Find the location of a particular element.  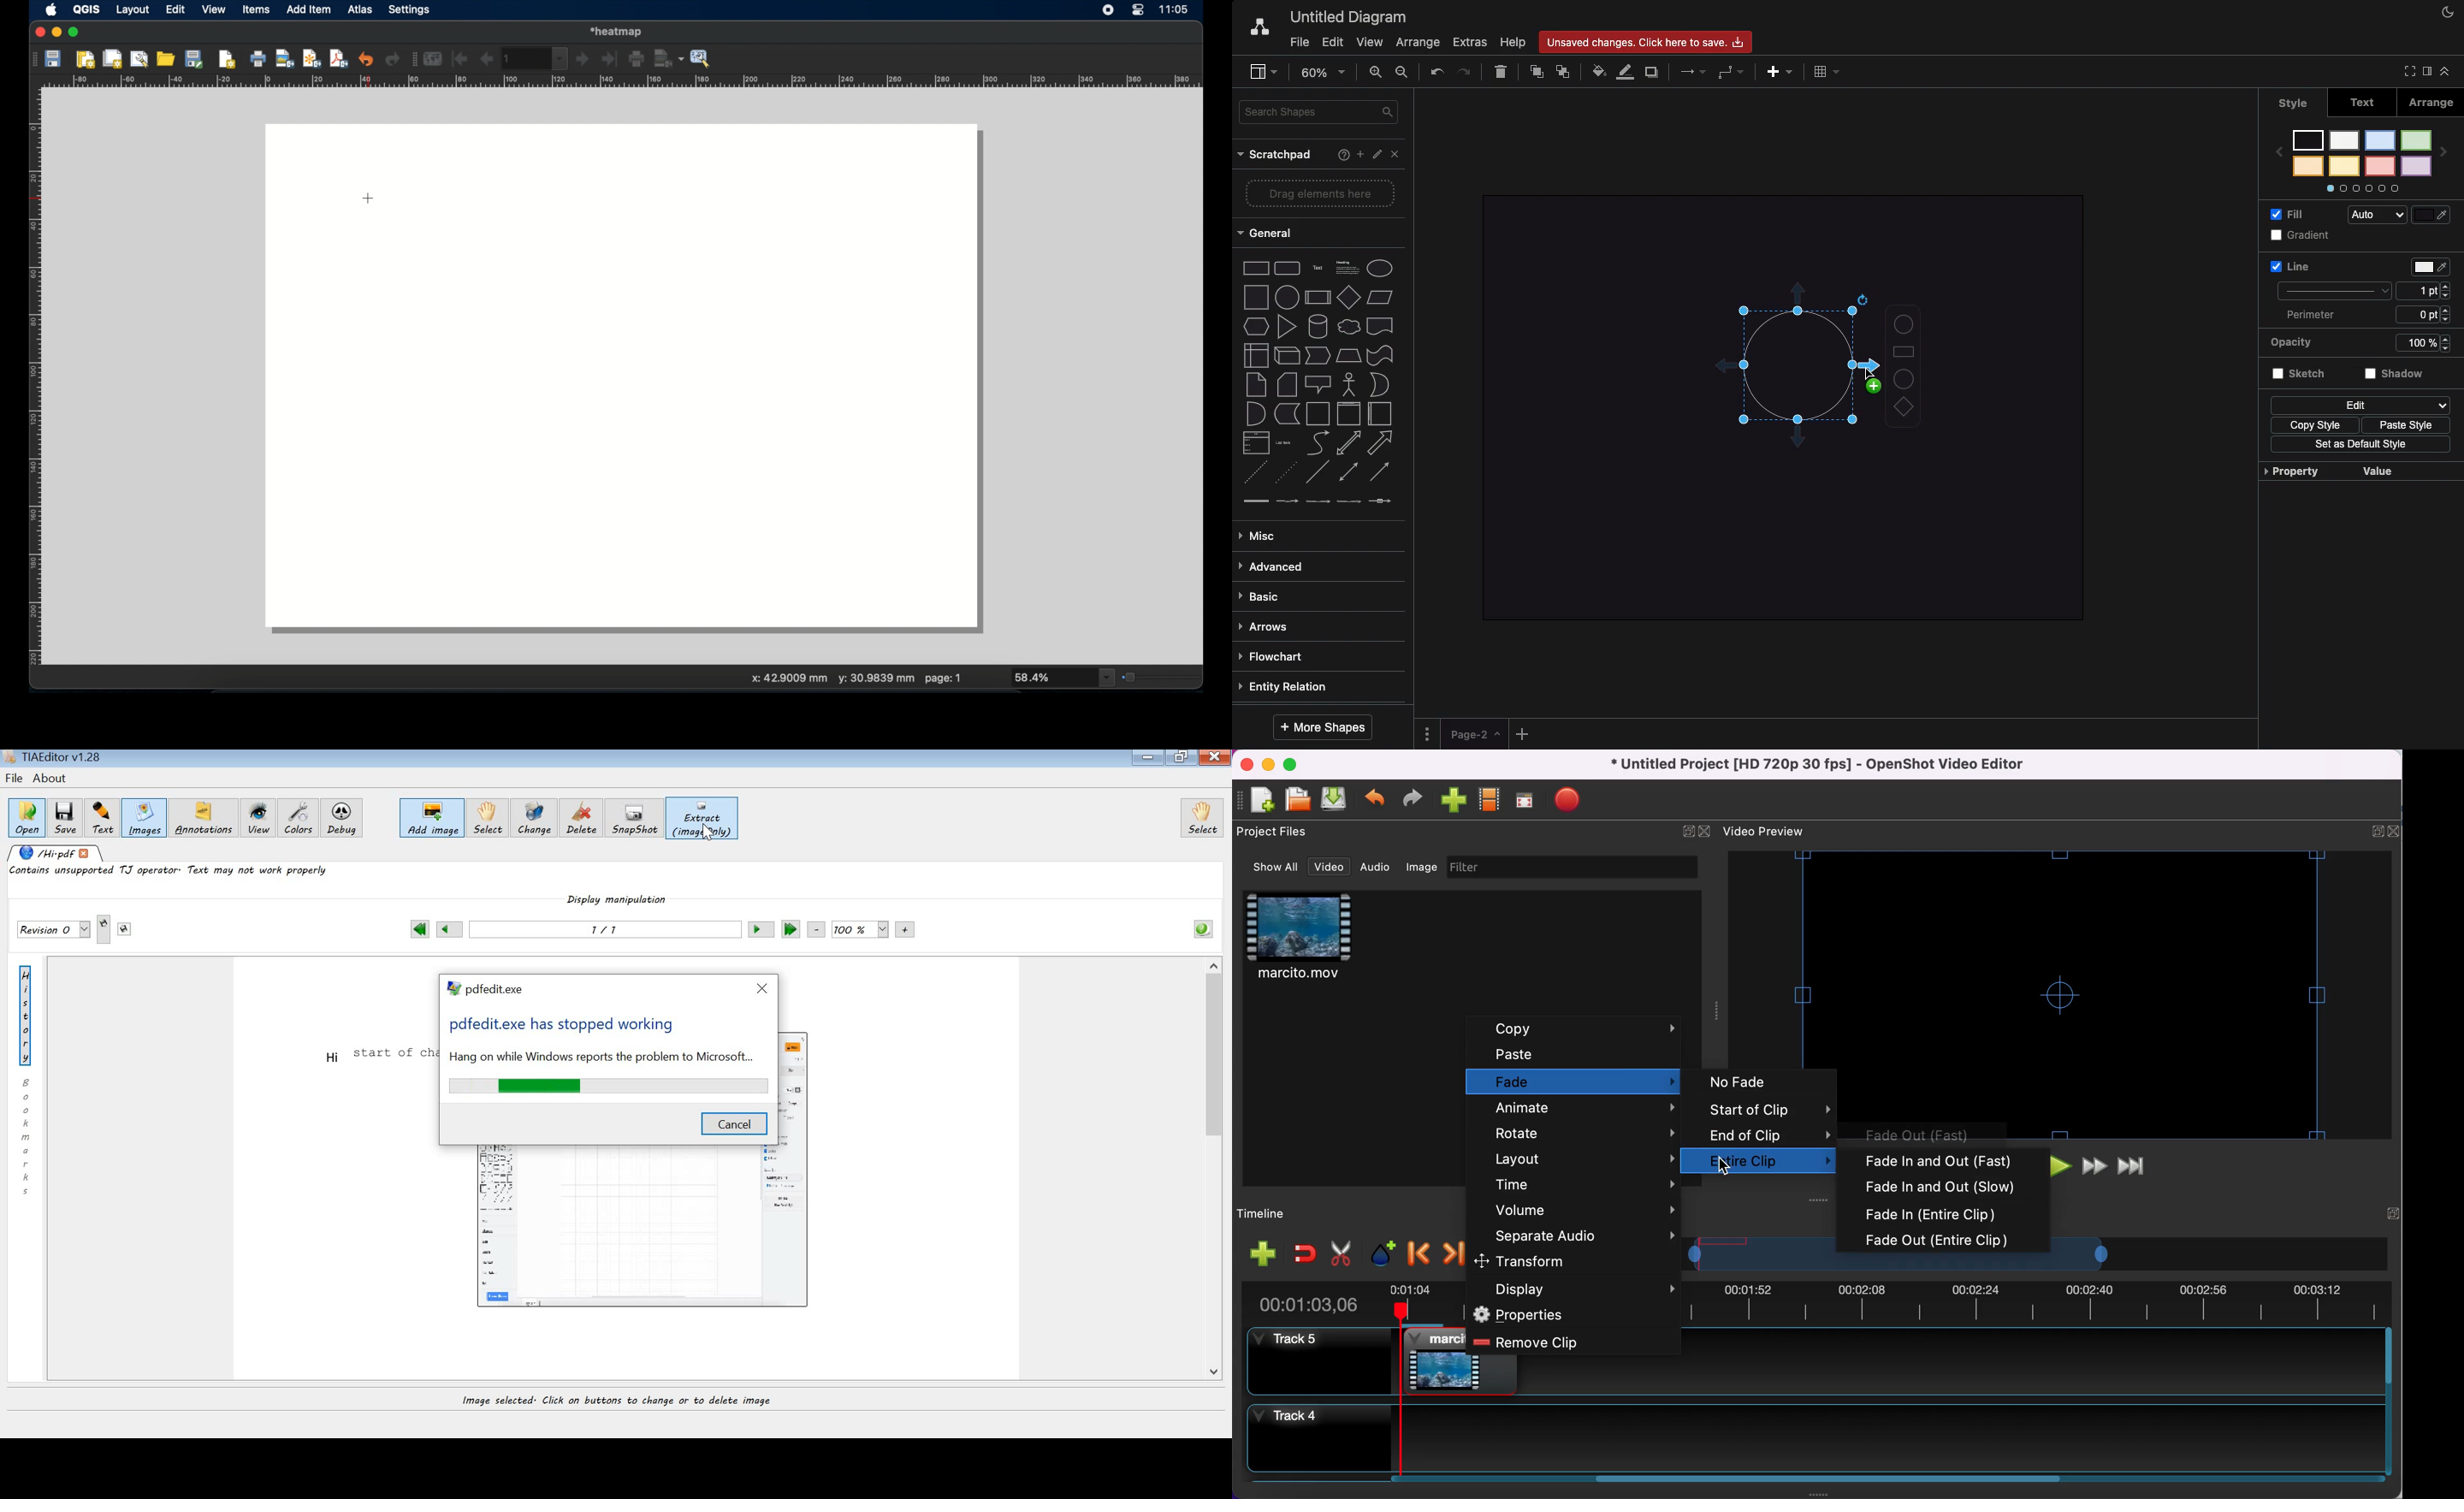

rotate is located at coordinates (1578, 1133).